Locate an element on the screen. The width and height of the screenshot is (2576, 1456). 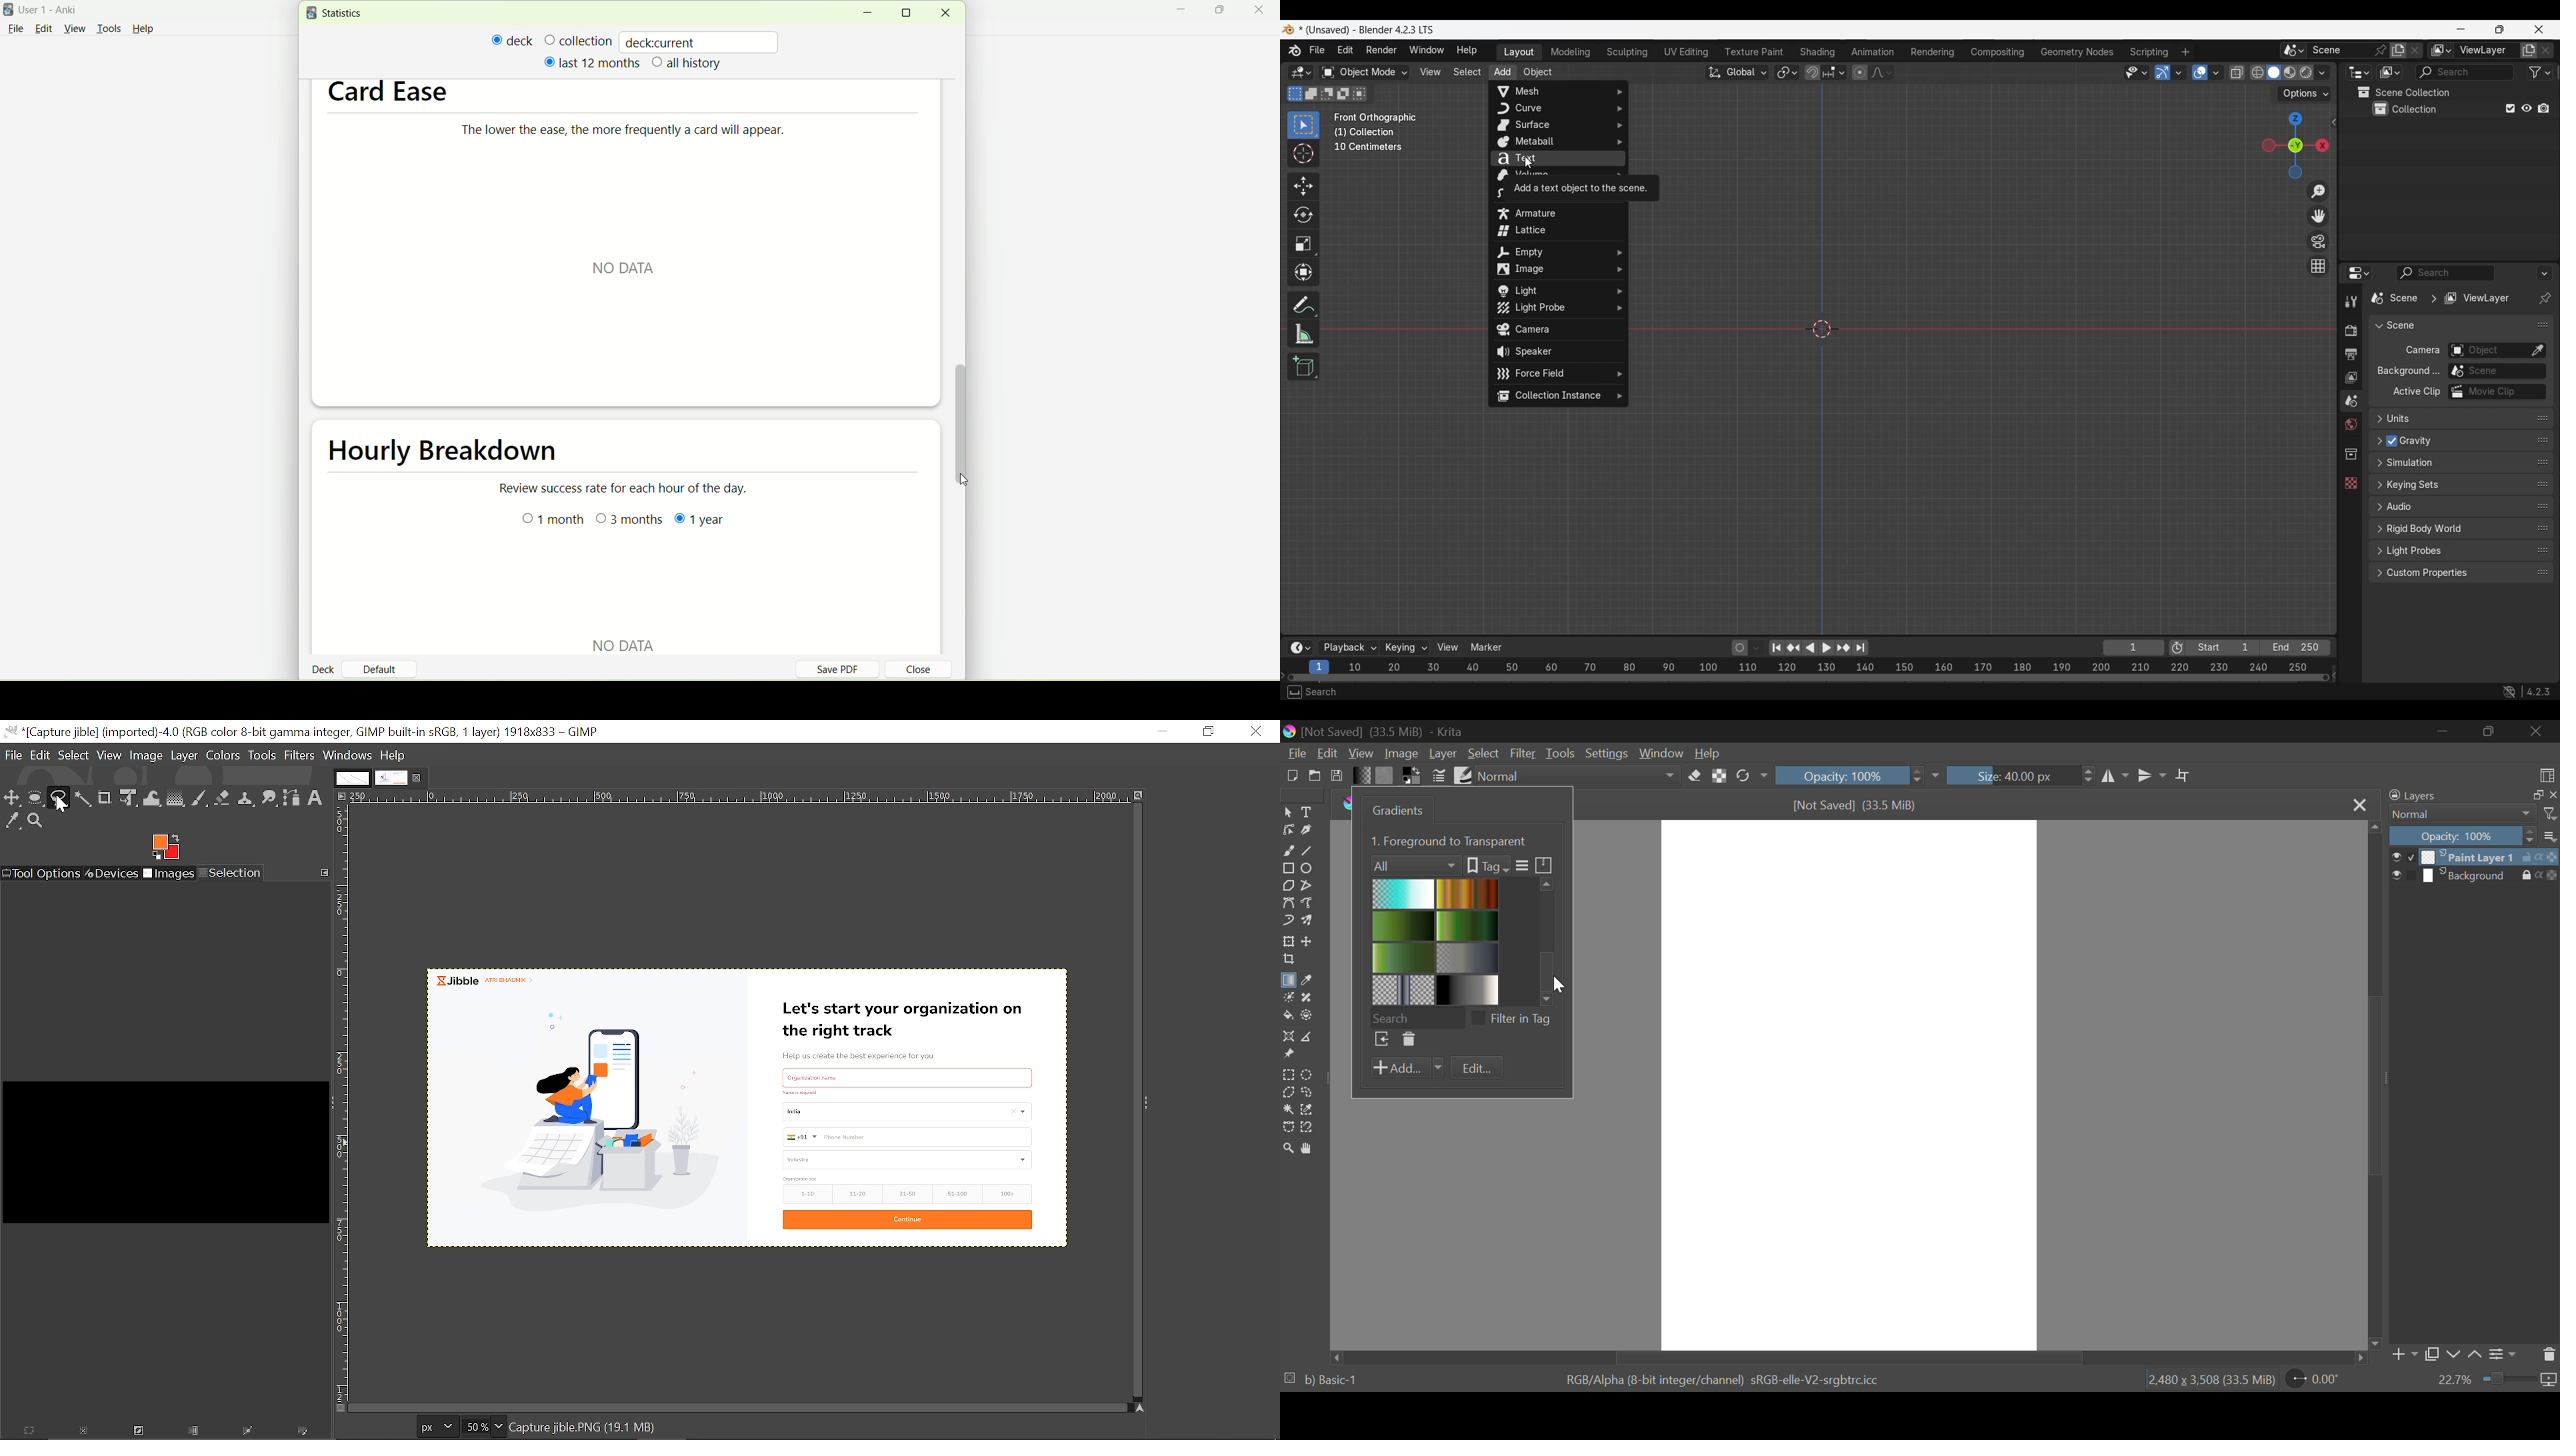
Polygon is located at coordinates (1288, 885).